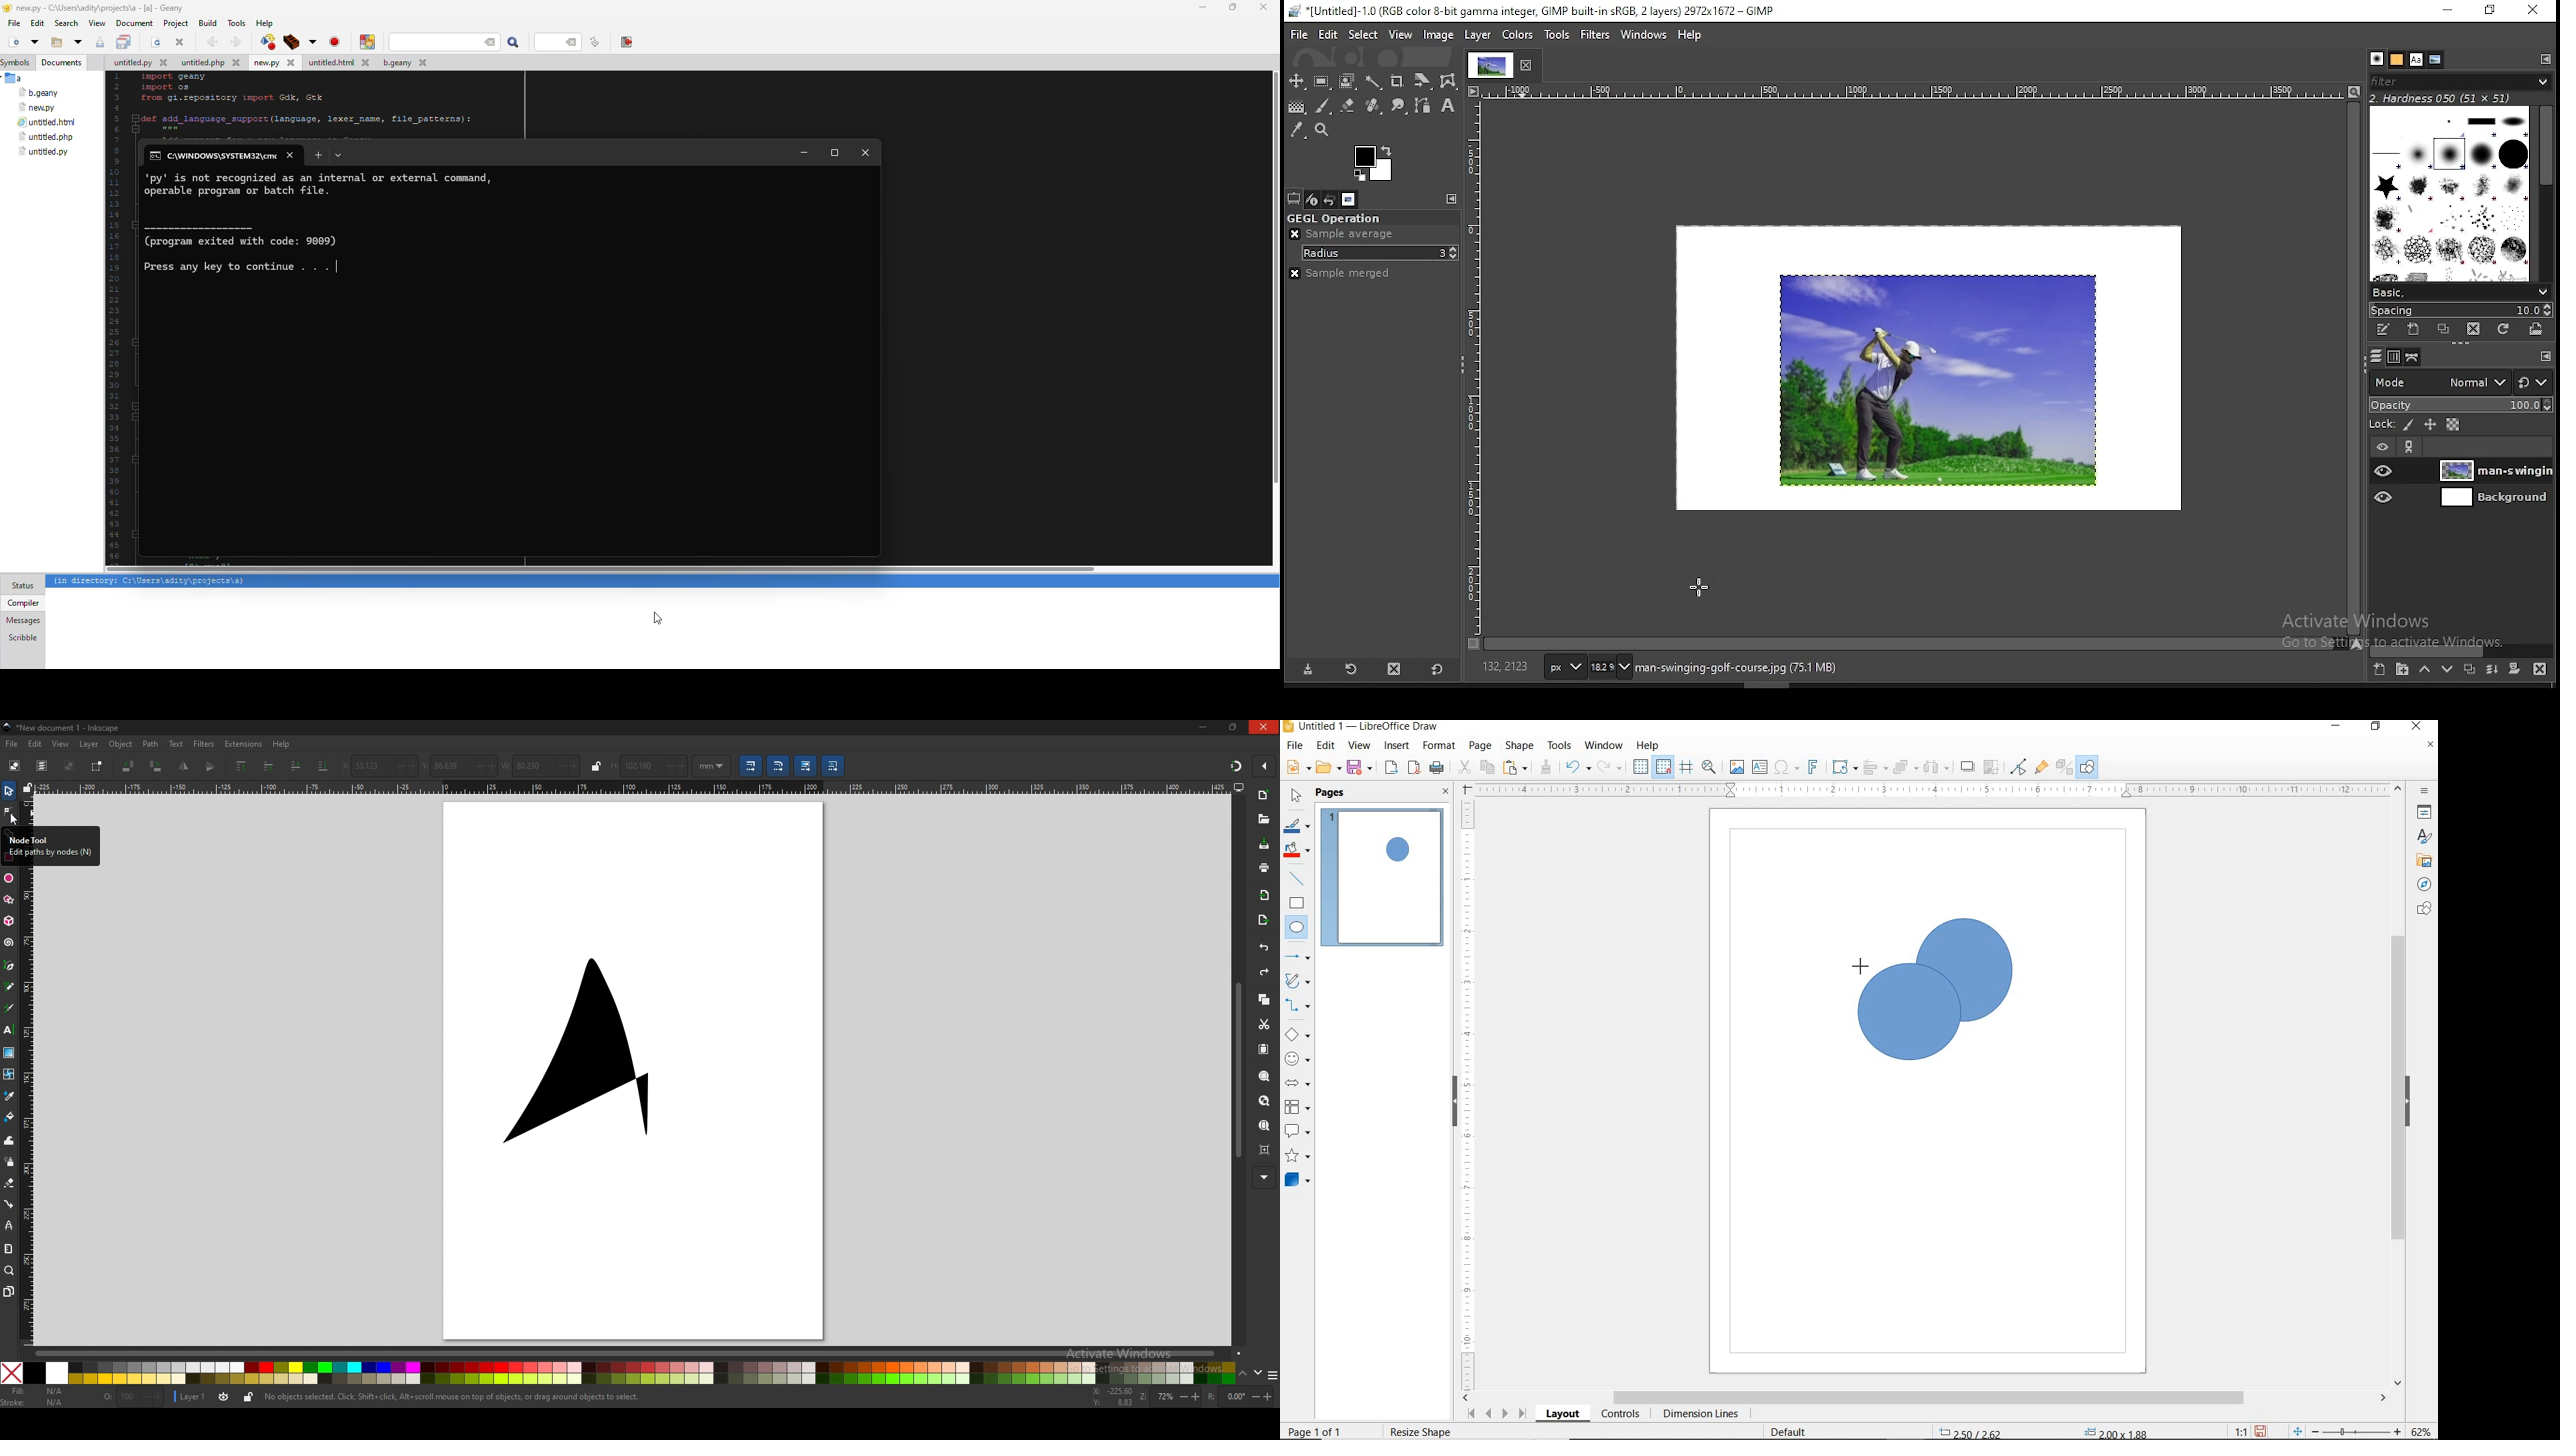 This screenshot has width=2576, height=1456. Describe the element at coordinates (9, 1225) in the screenshot. I see `lpe` at that location.